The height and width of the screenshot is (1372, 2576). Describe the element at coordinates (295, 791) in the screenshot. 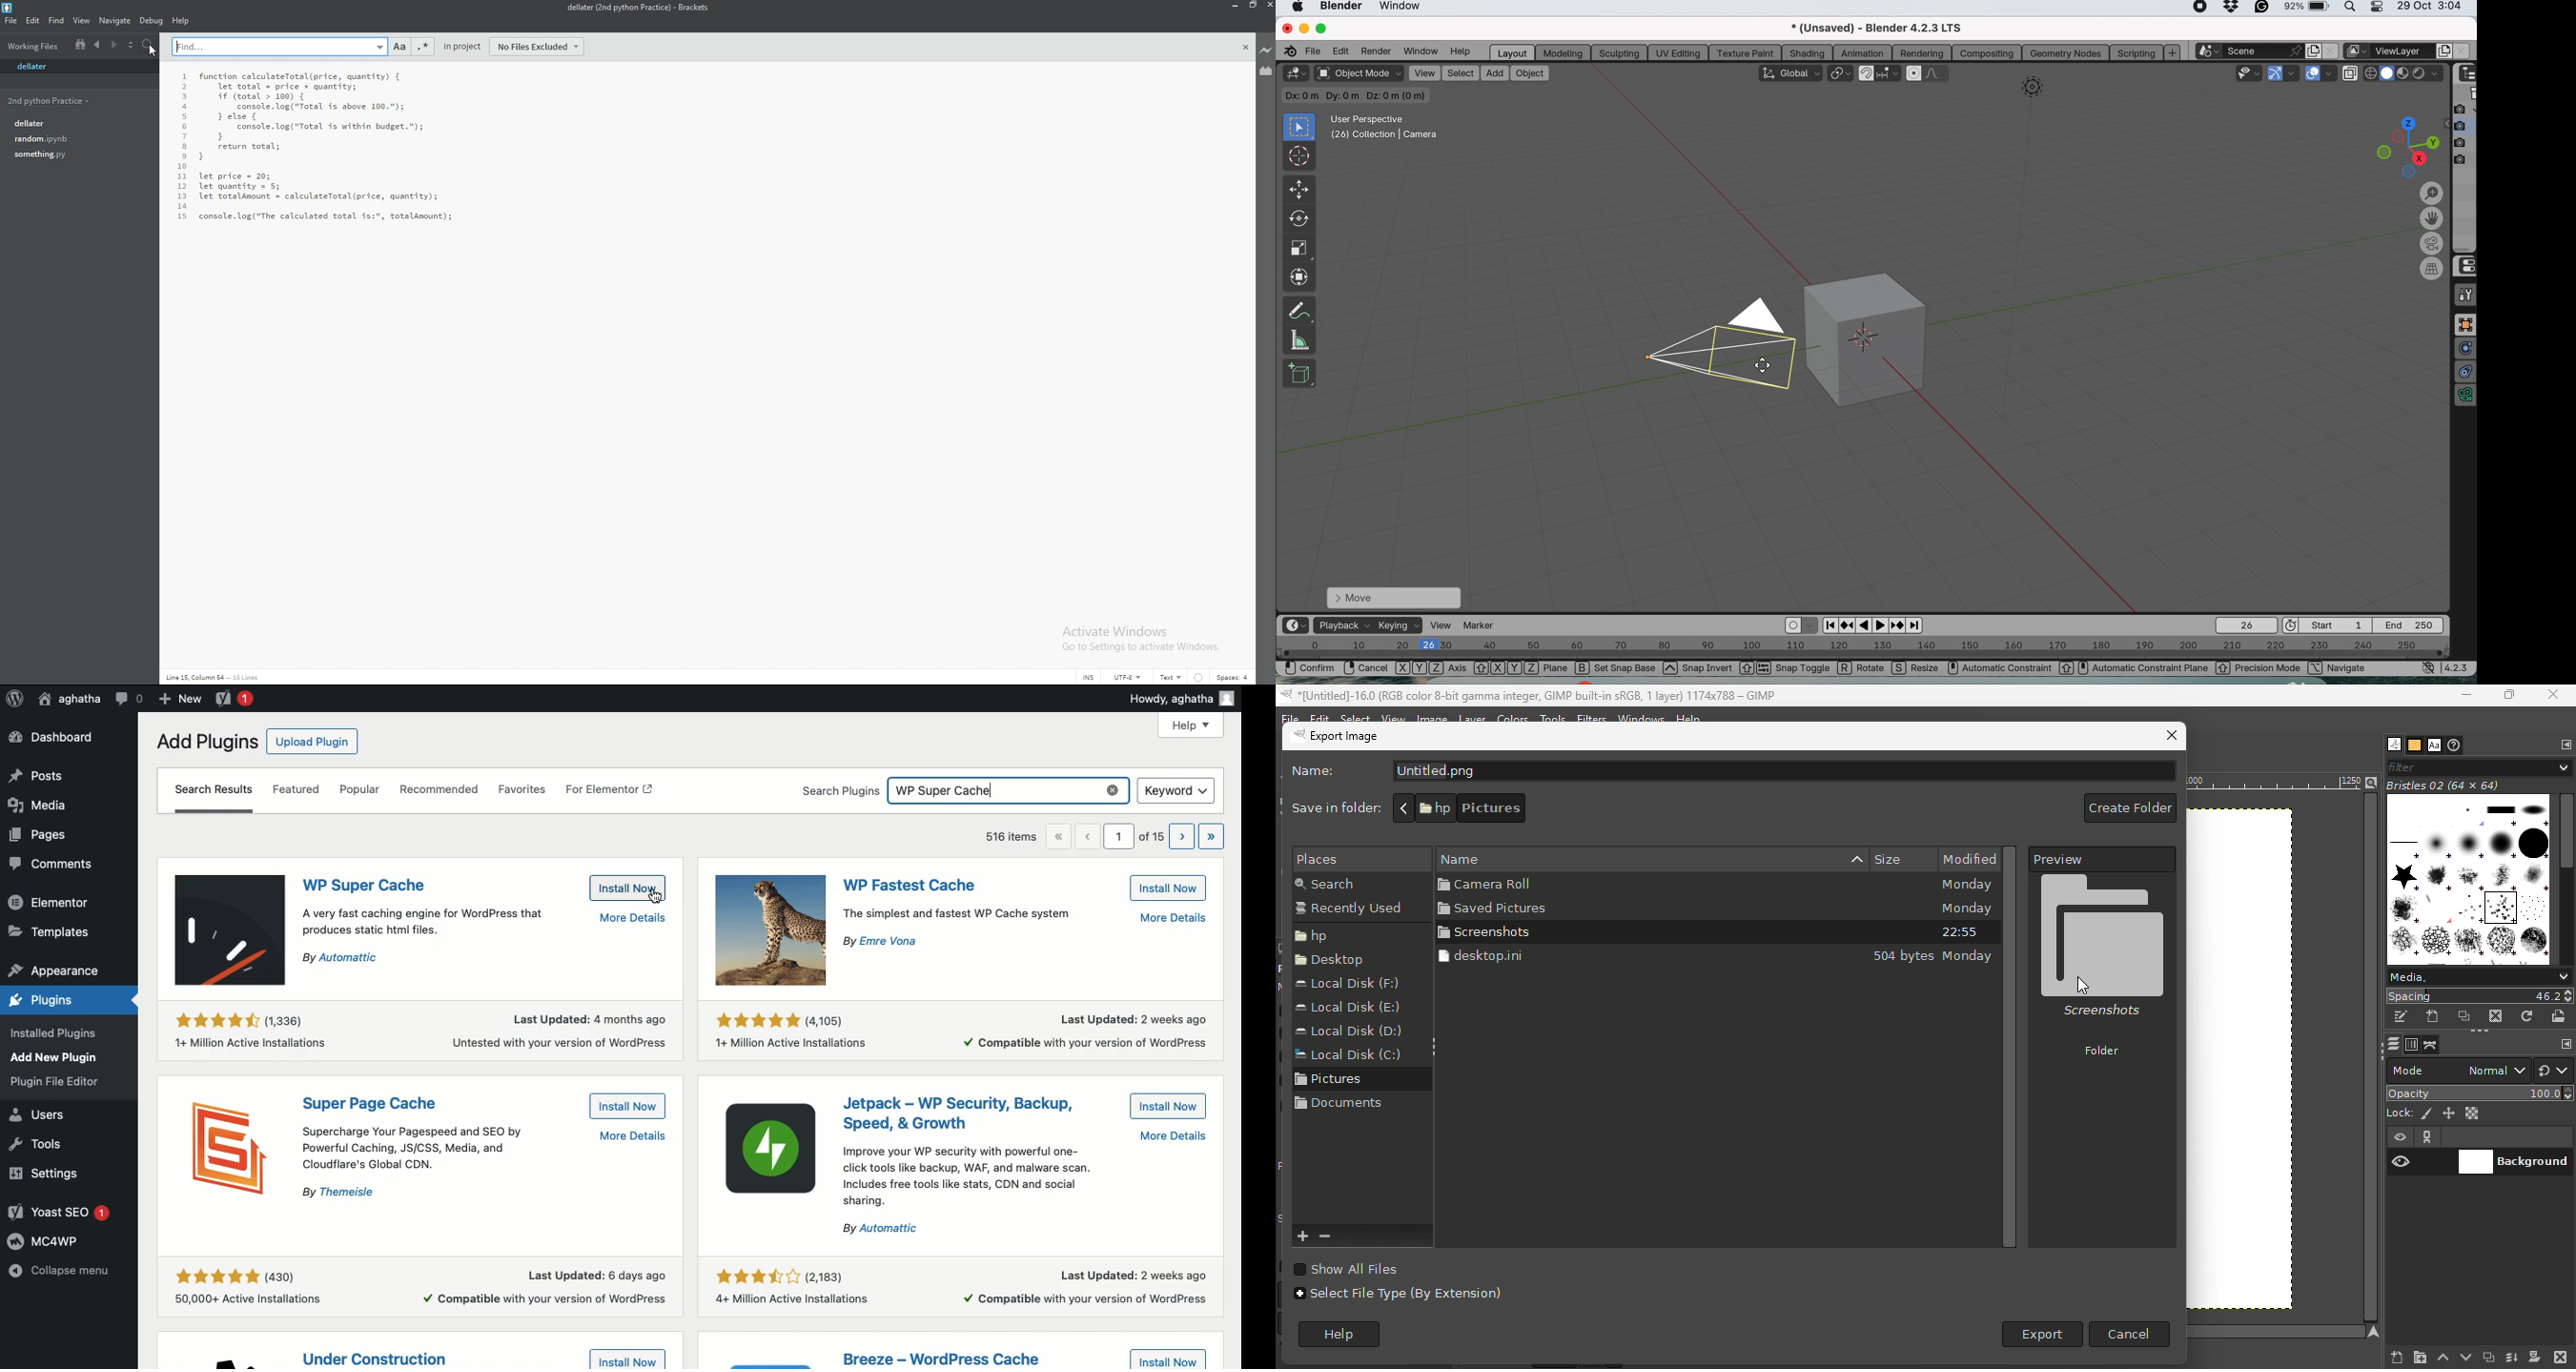

I see `Featured` at that location.